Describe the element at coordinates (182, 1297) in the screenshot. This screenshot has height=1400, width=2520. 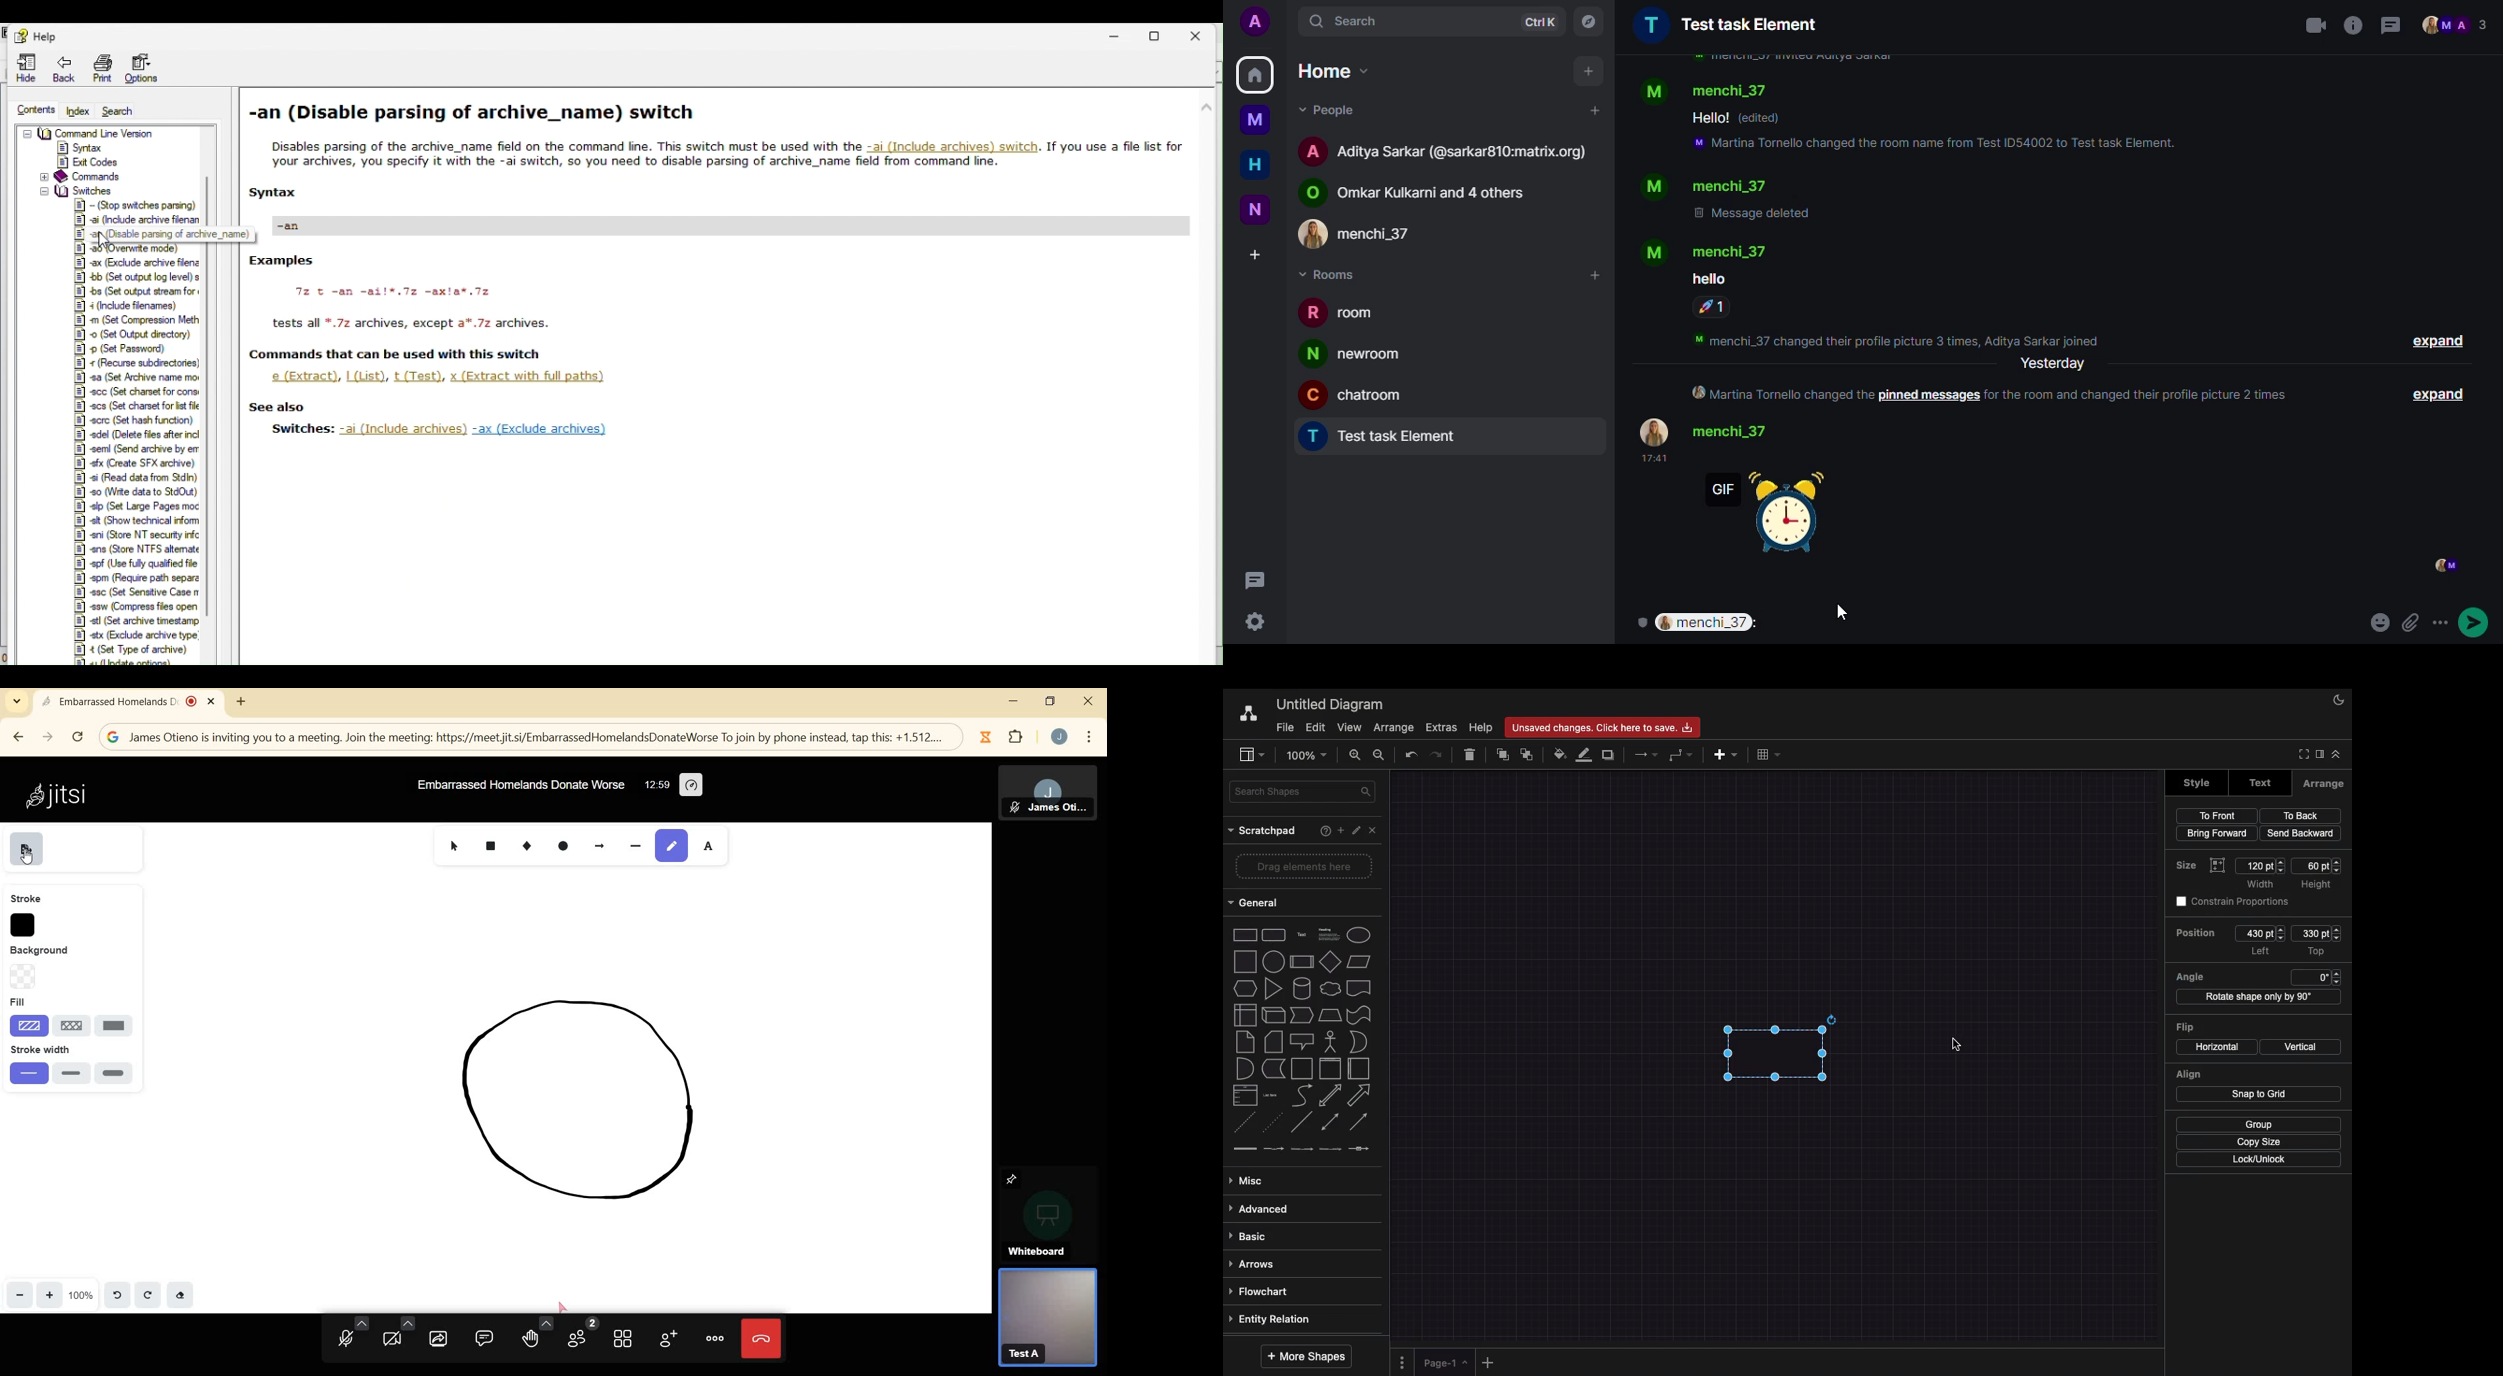
I see `eraser` at that location.